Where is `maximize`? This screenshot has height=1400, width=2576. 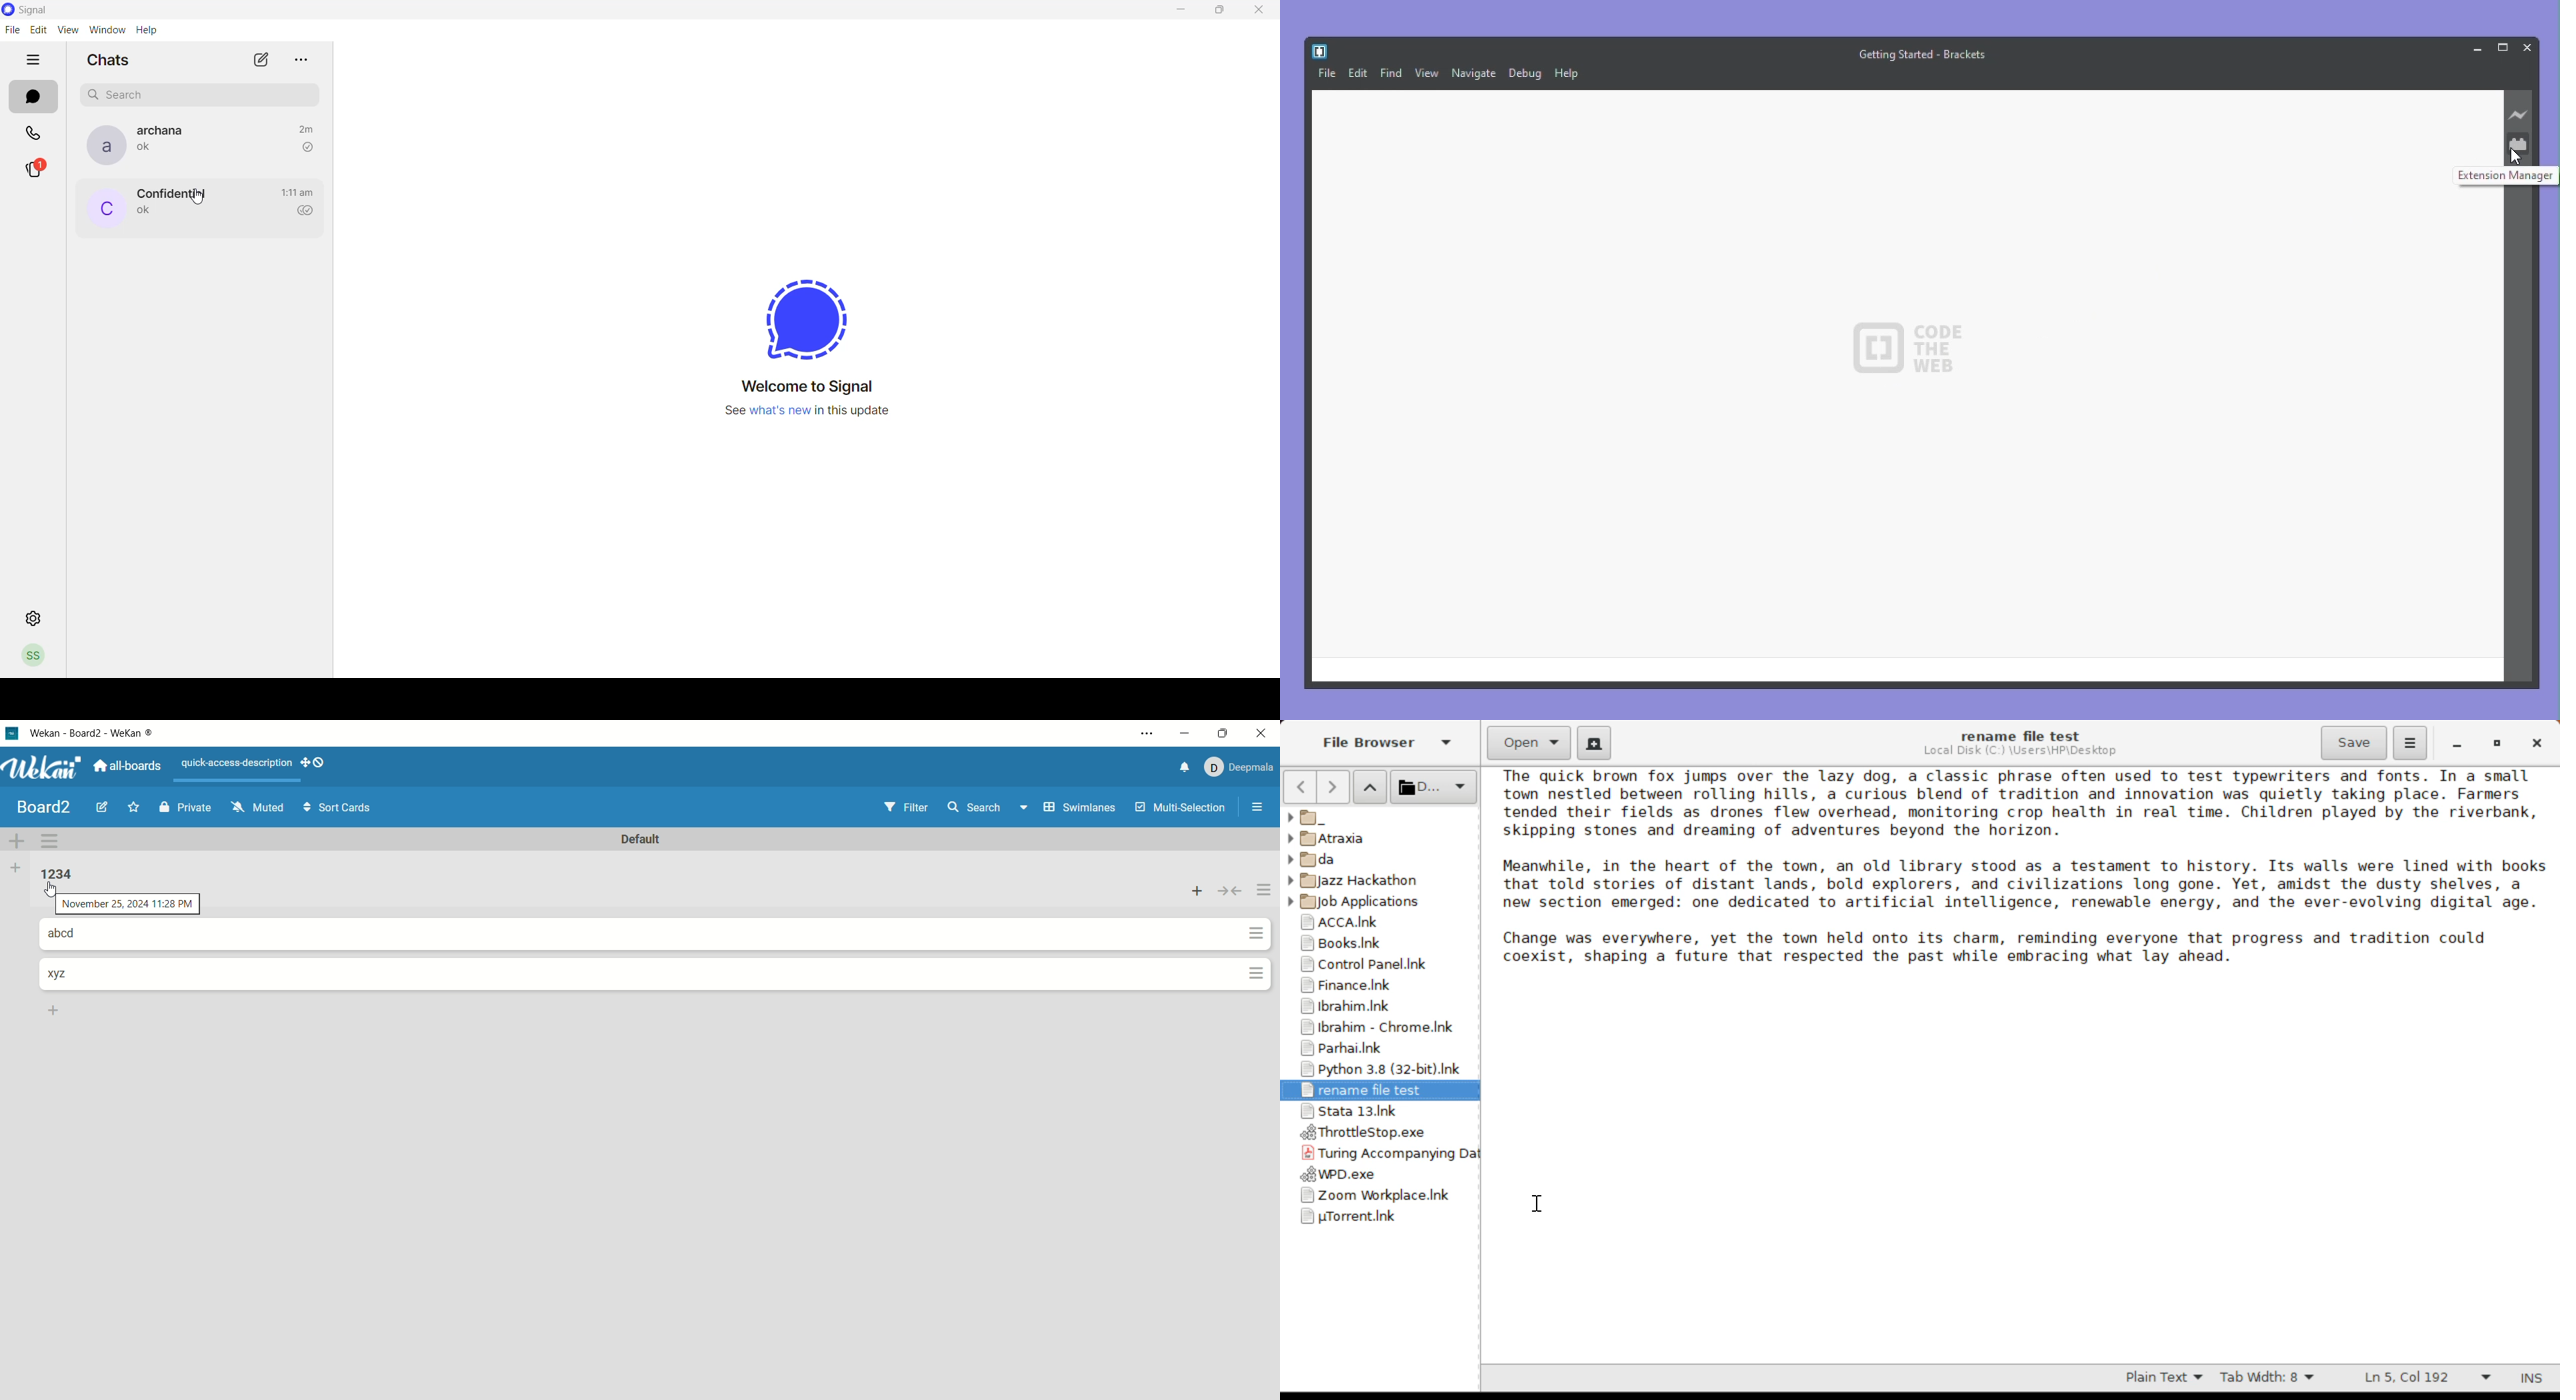
maximize is located at coordinates (1219, 12).